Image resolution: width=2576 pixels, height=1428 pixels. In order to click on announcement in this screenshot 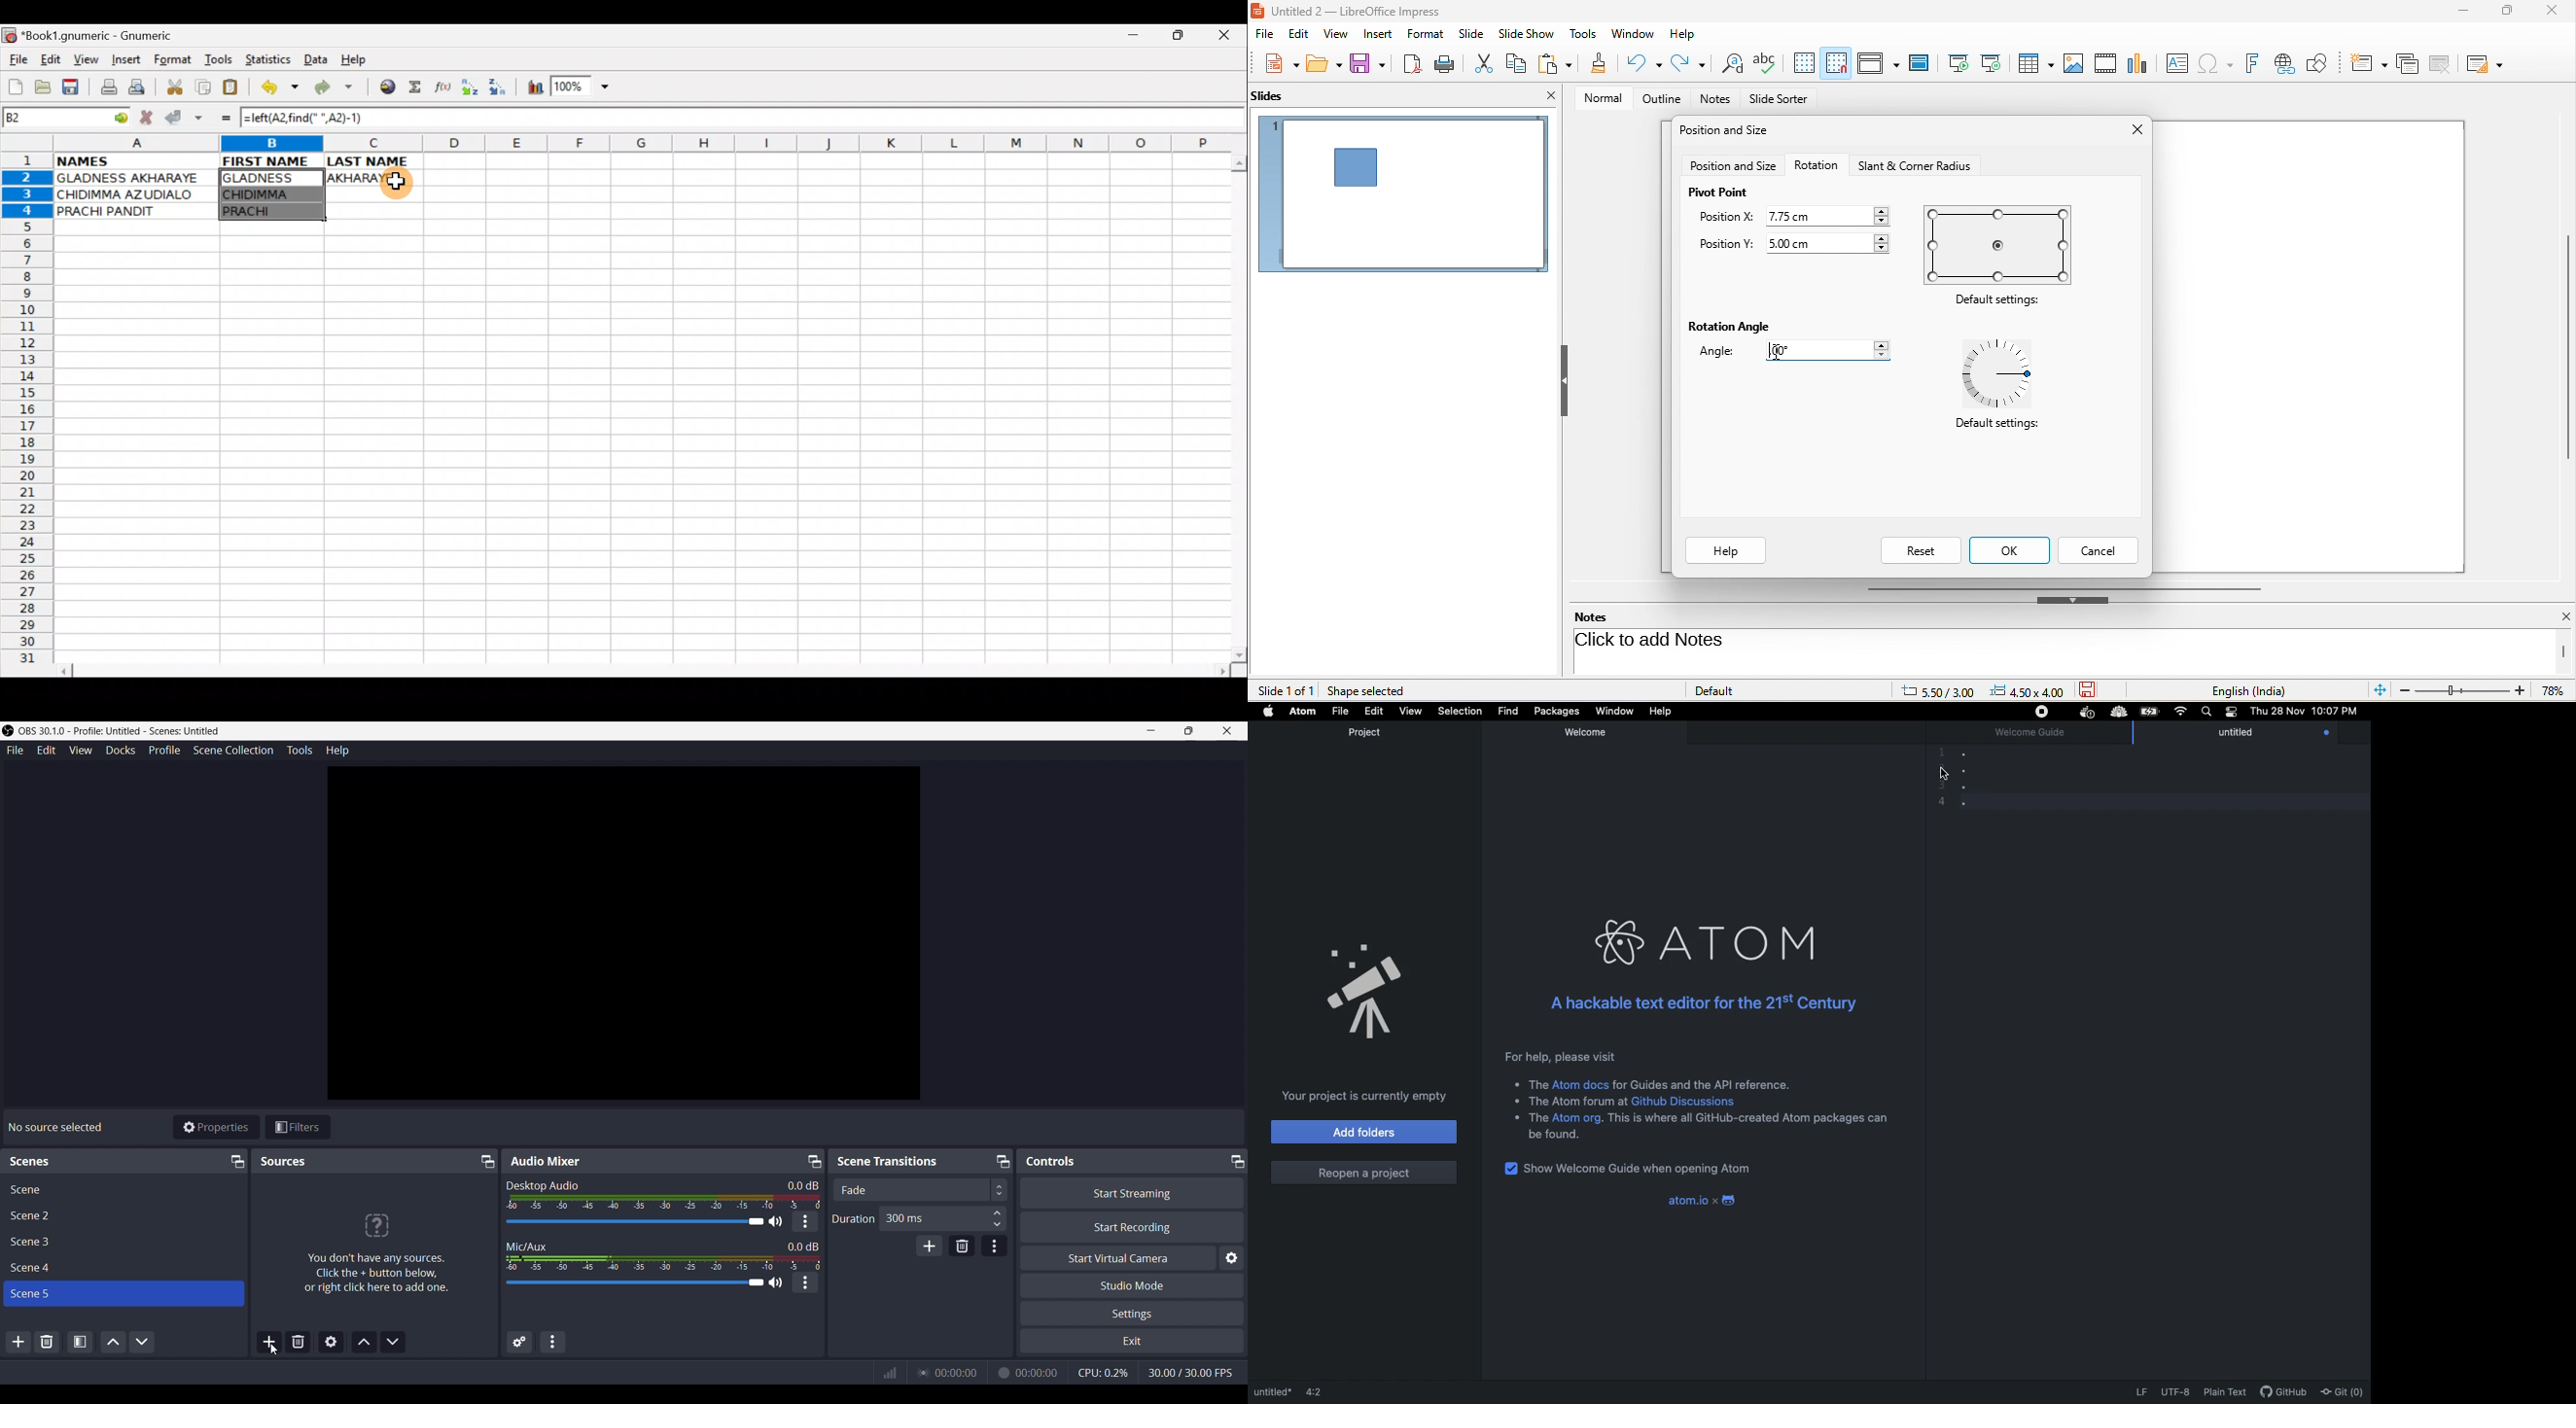, I will do `click(1366, 987)`.